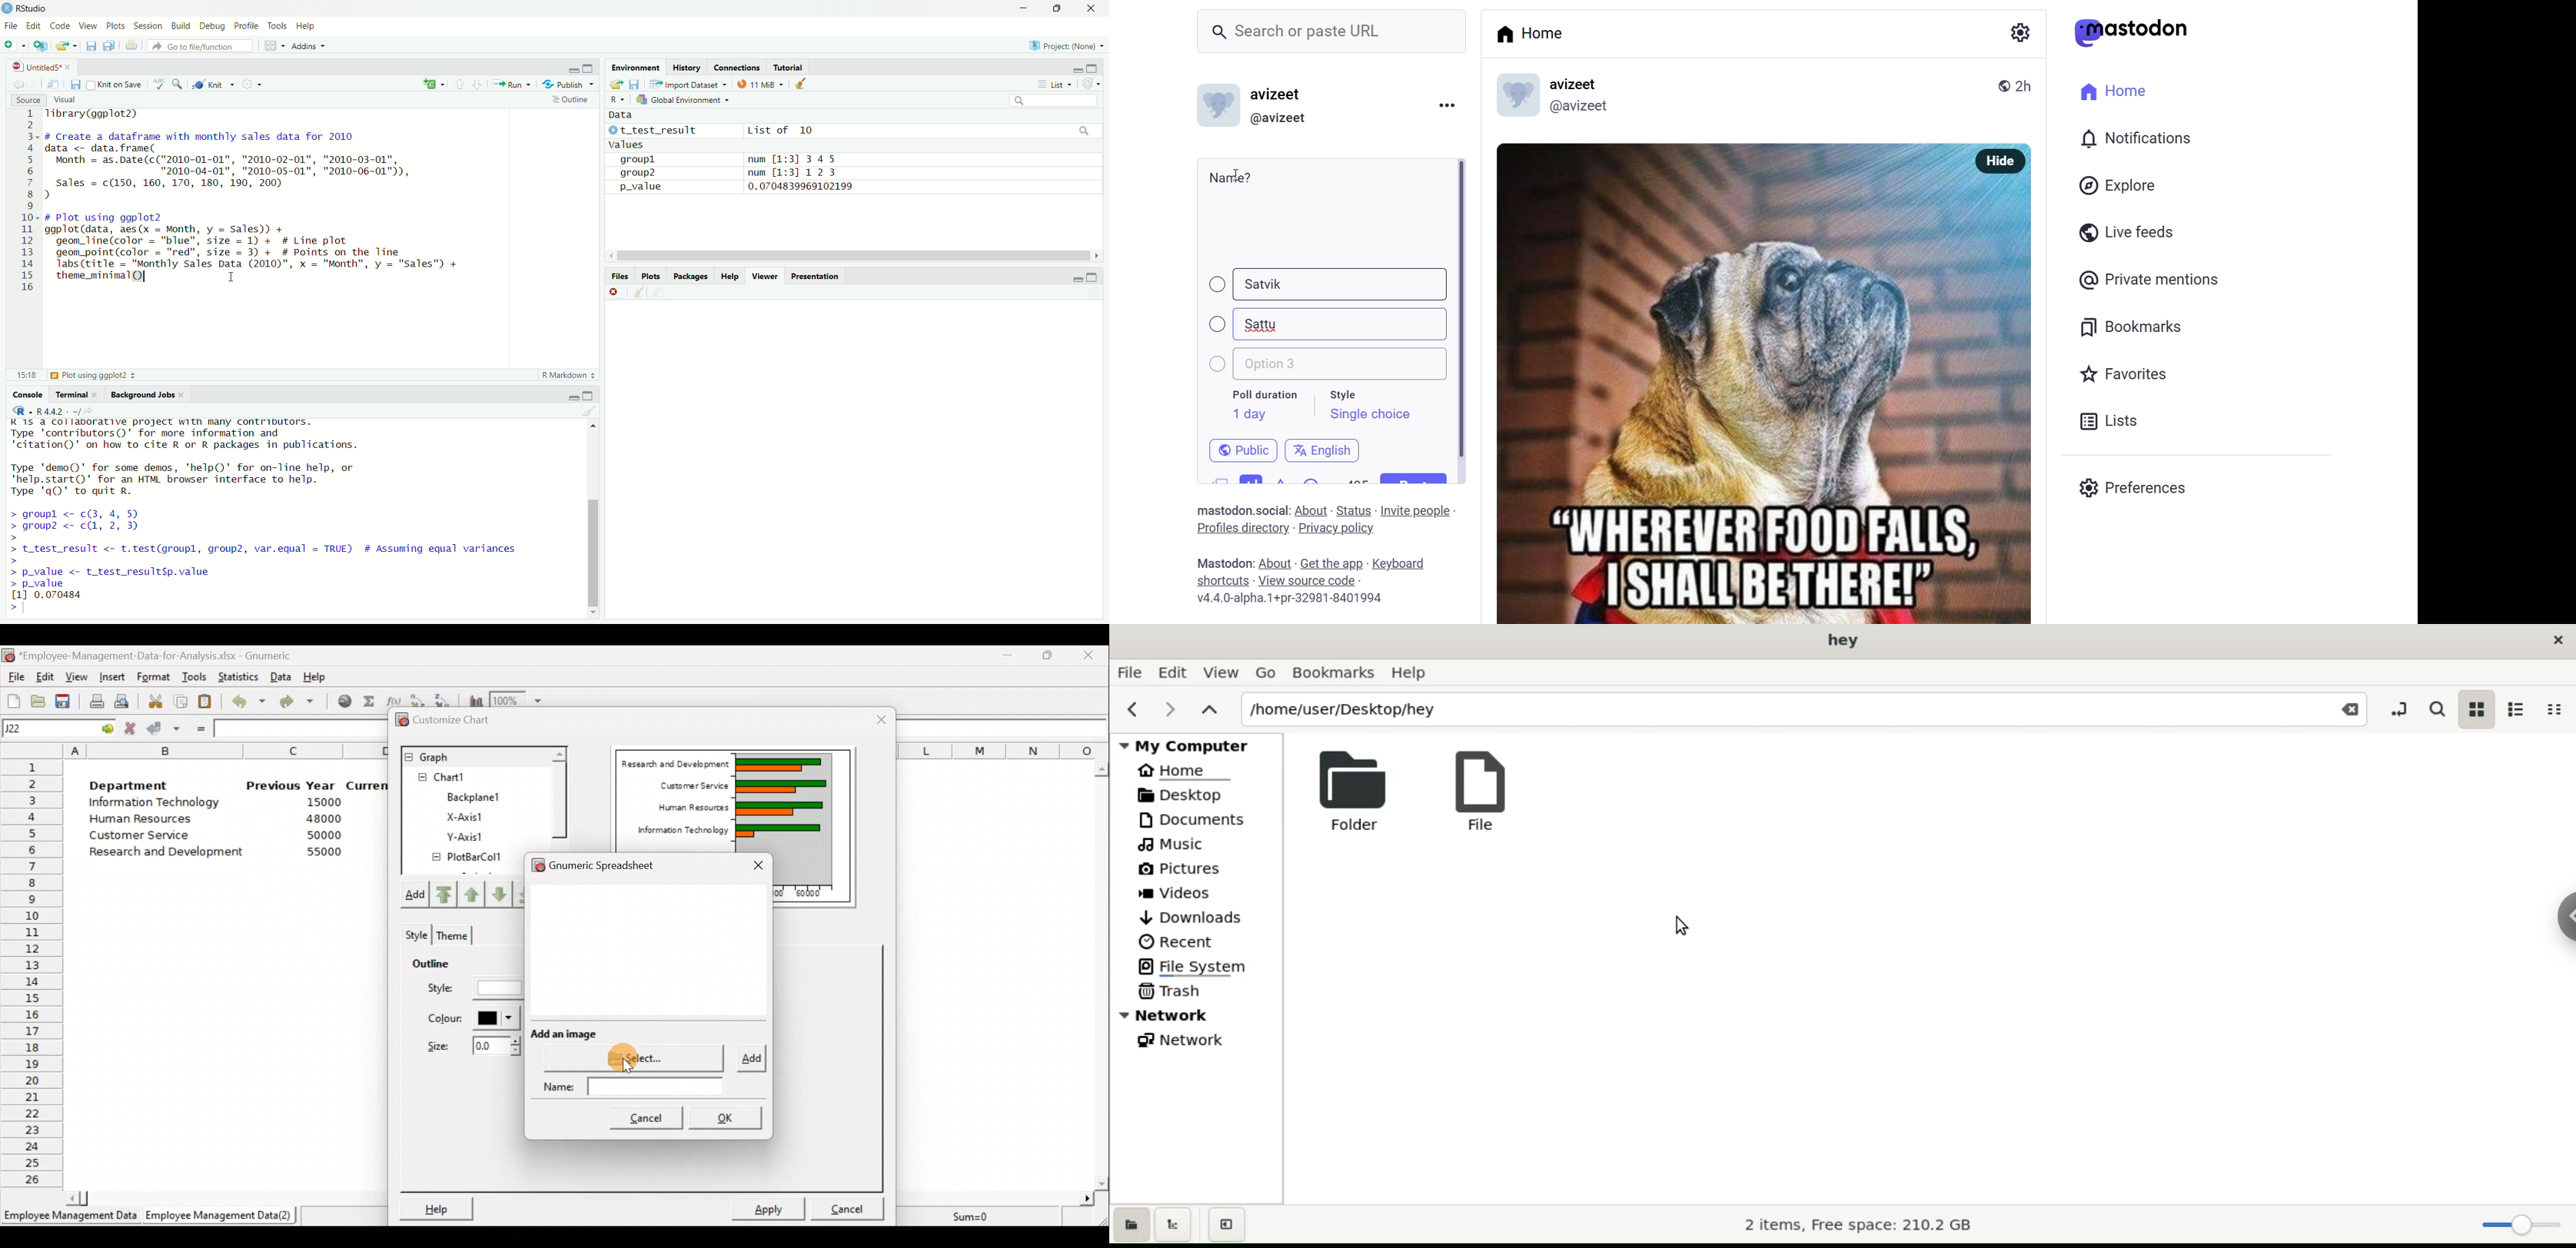  I want to click on content warning, so click(1281, 479).